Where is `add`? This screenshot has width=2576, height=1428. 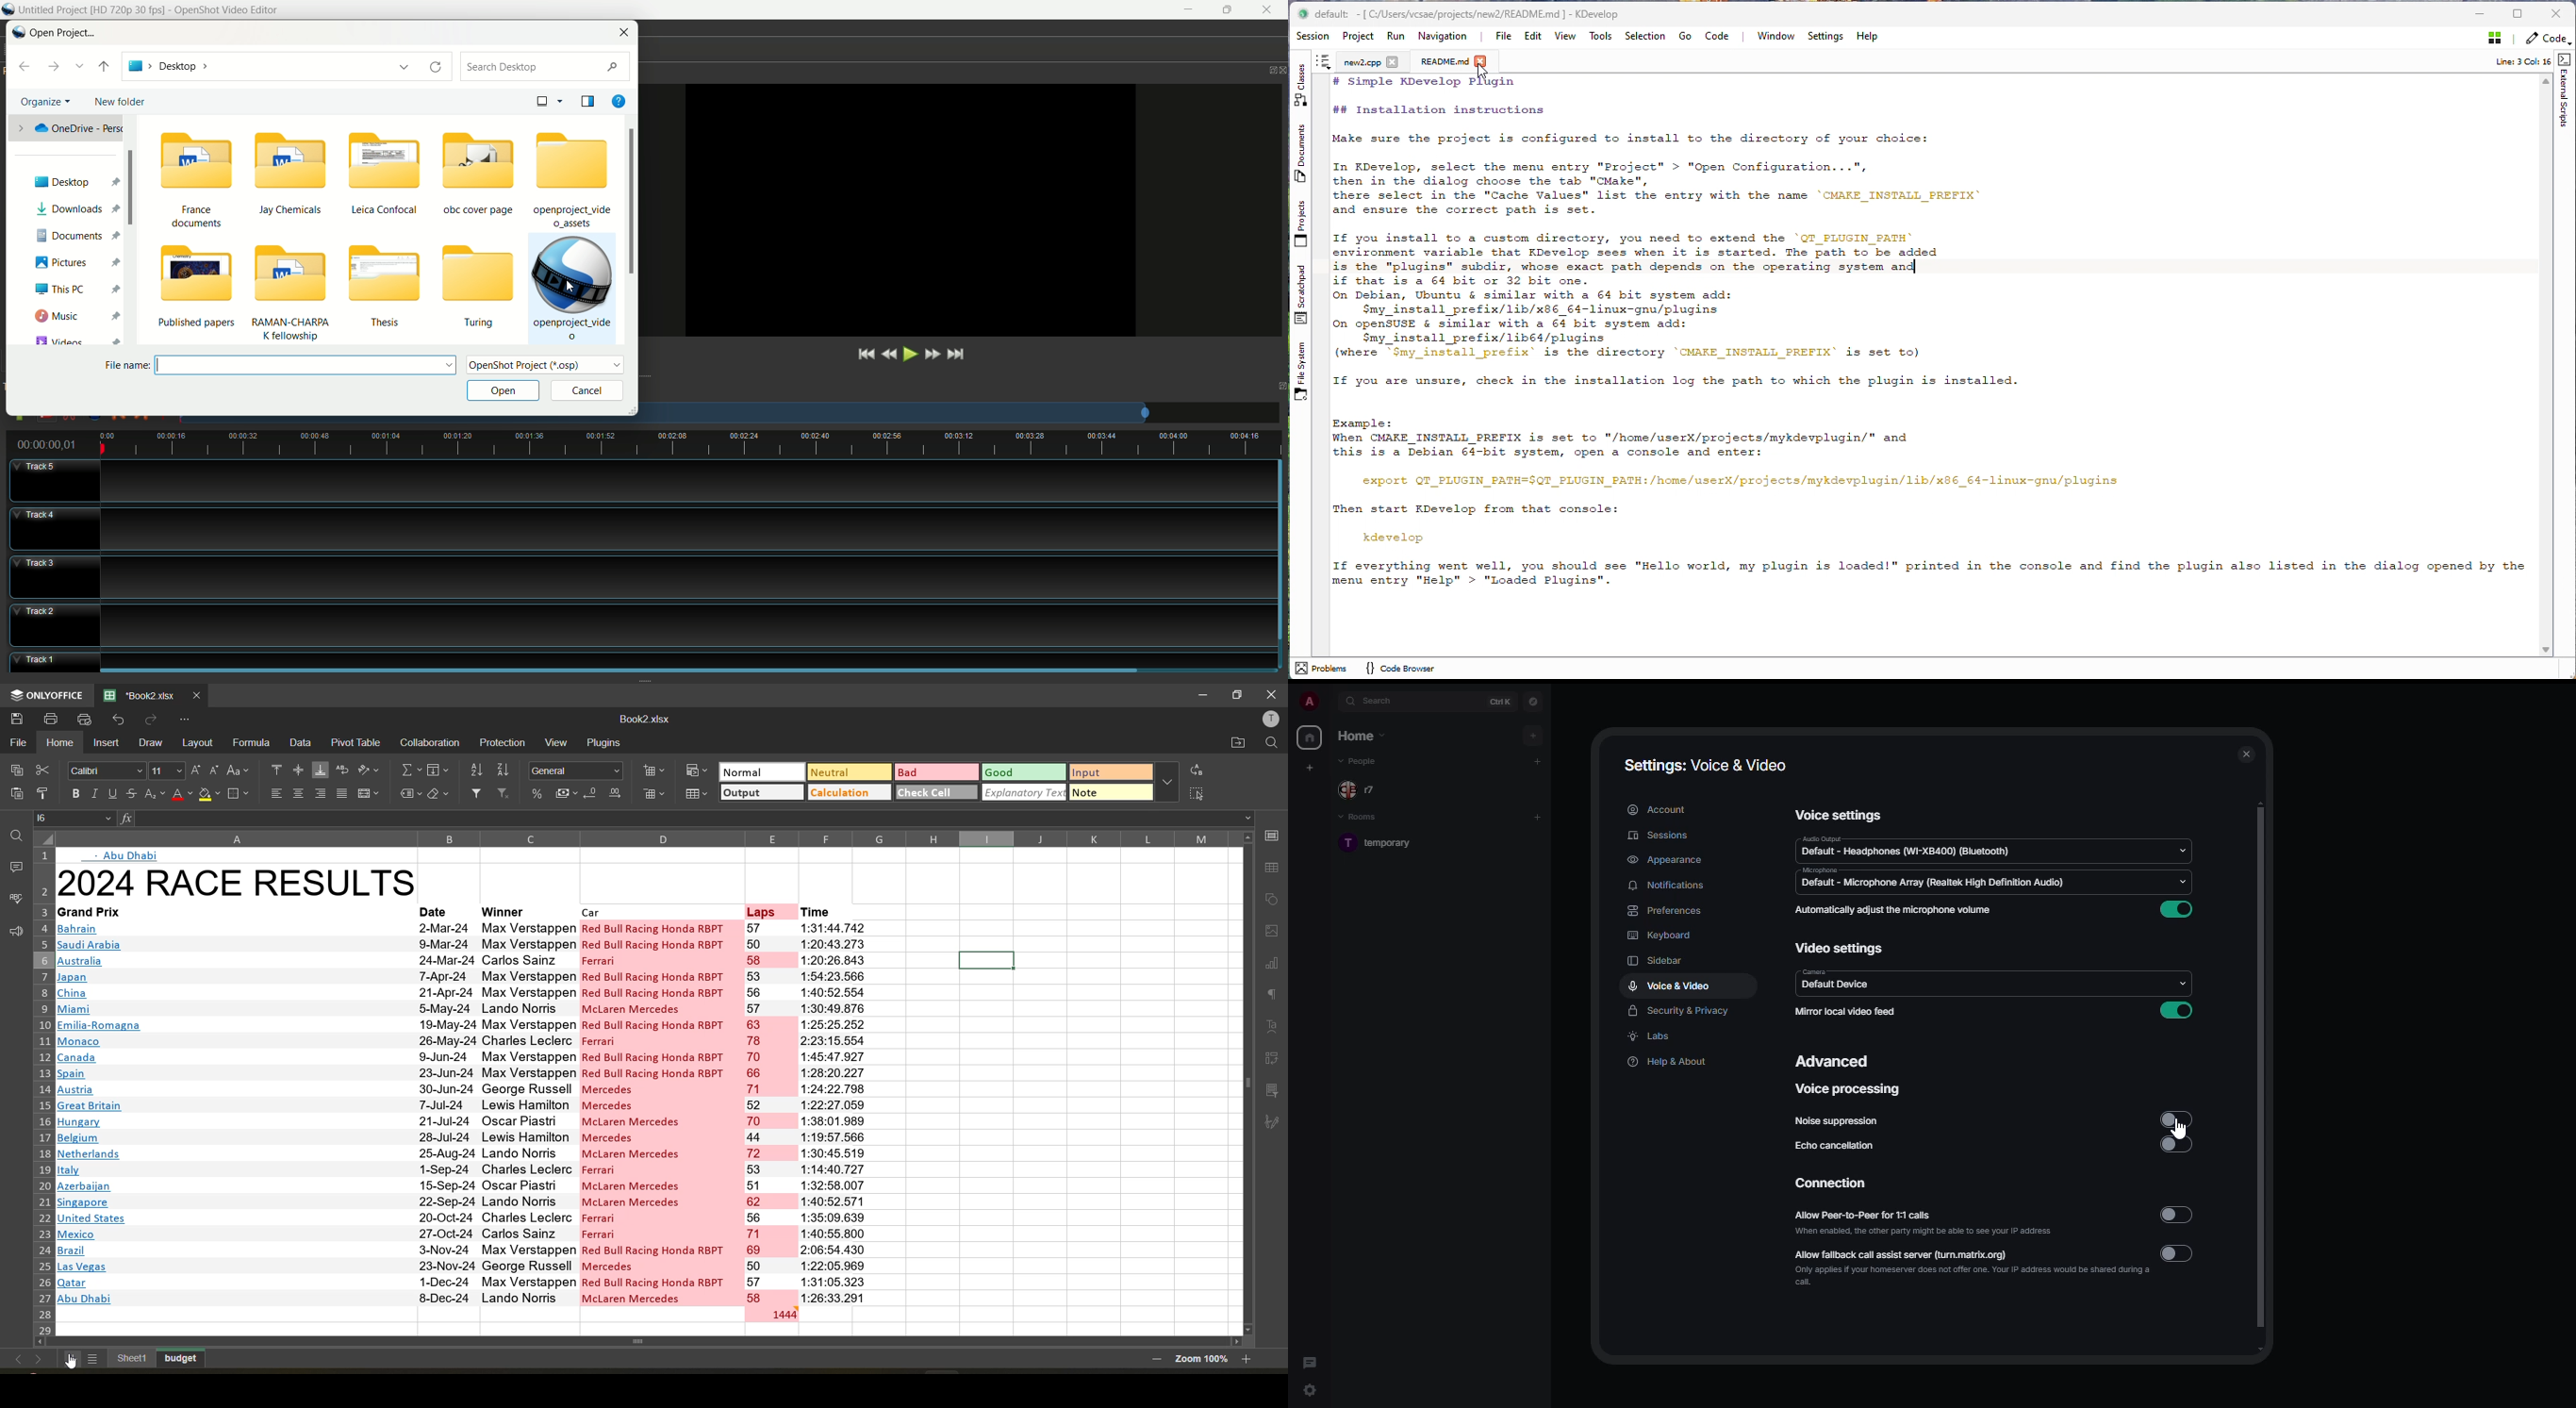 add is located at coordinates (1539, 817).